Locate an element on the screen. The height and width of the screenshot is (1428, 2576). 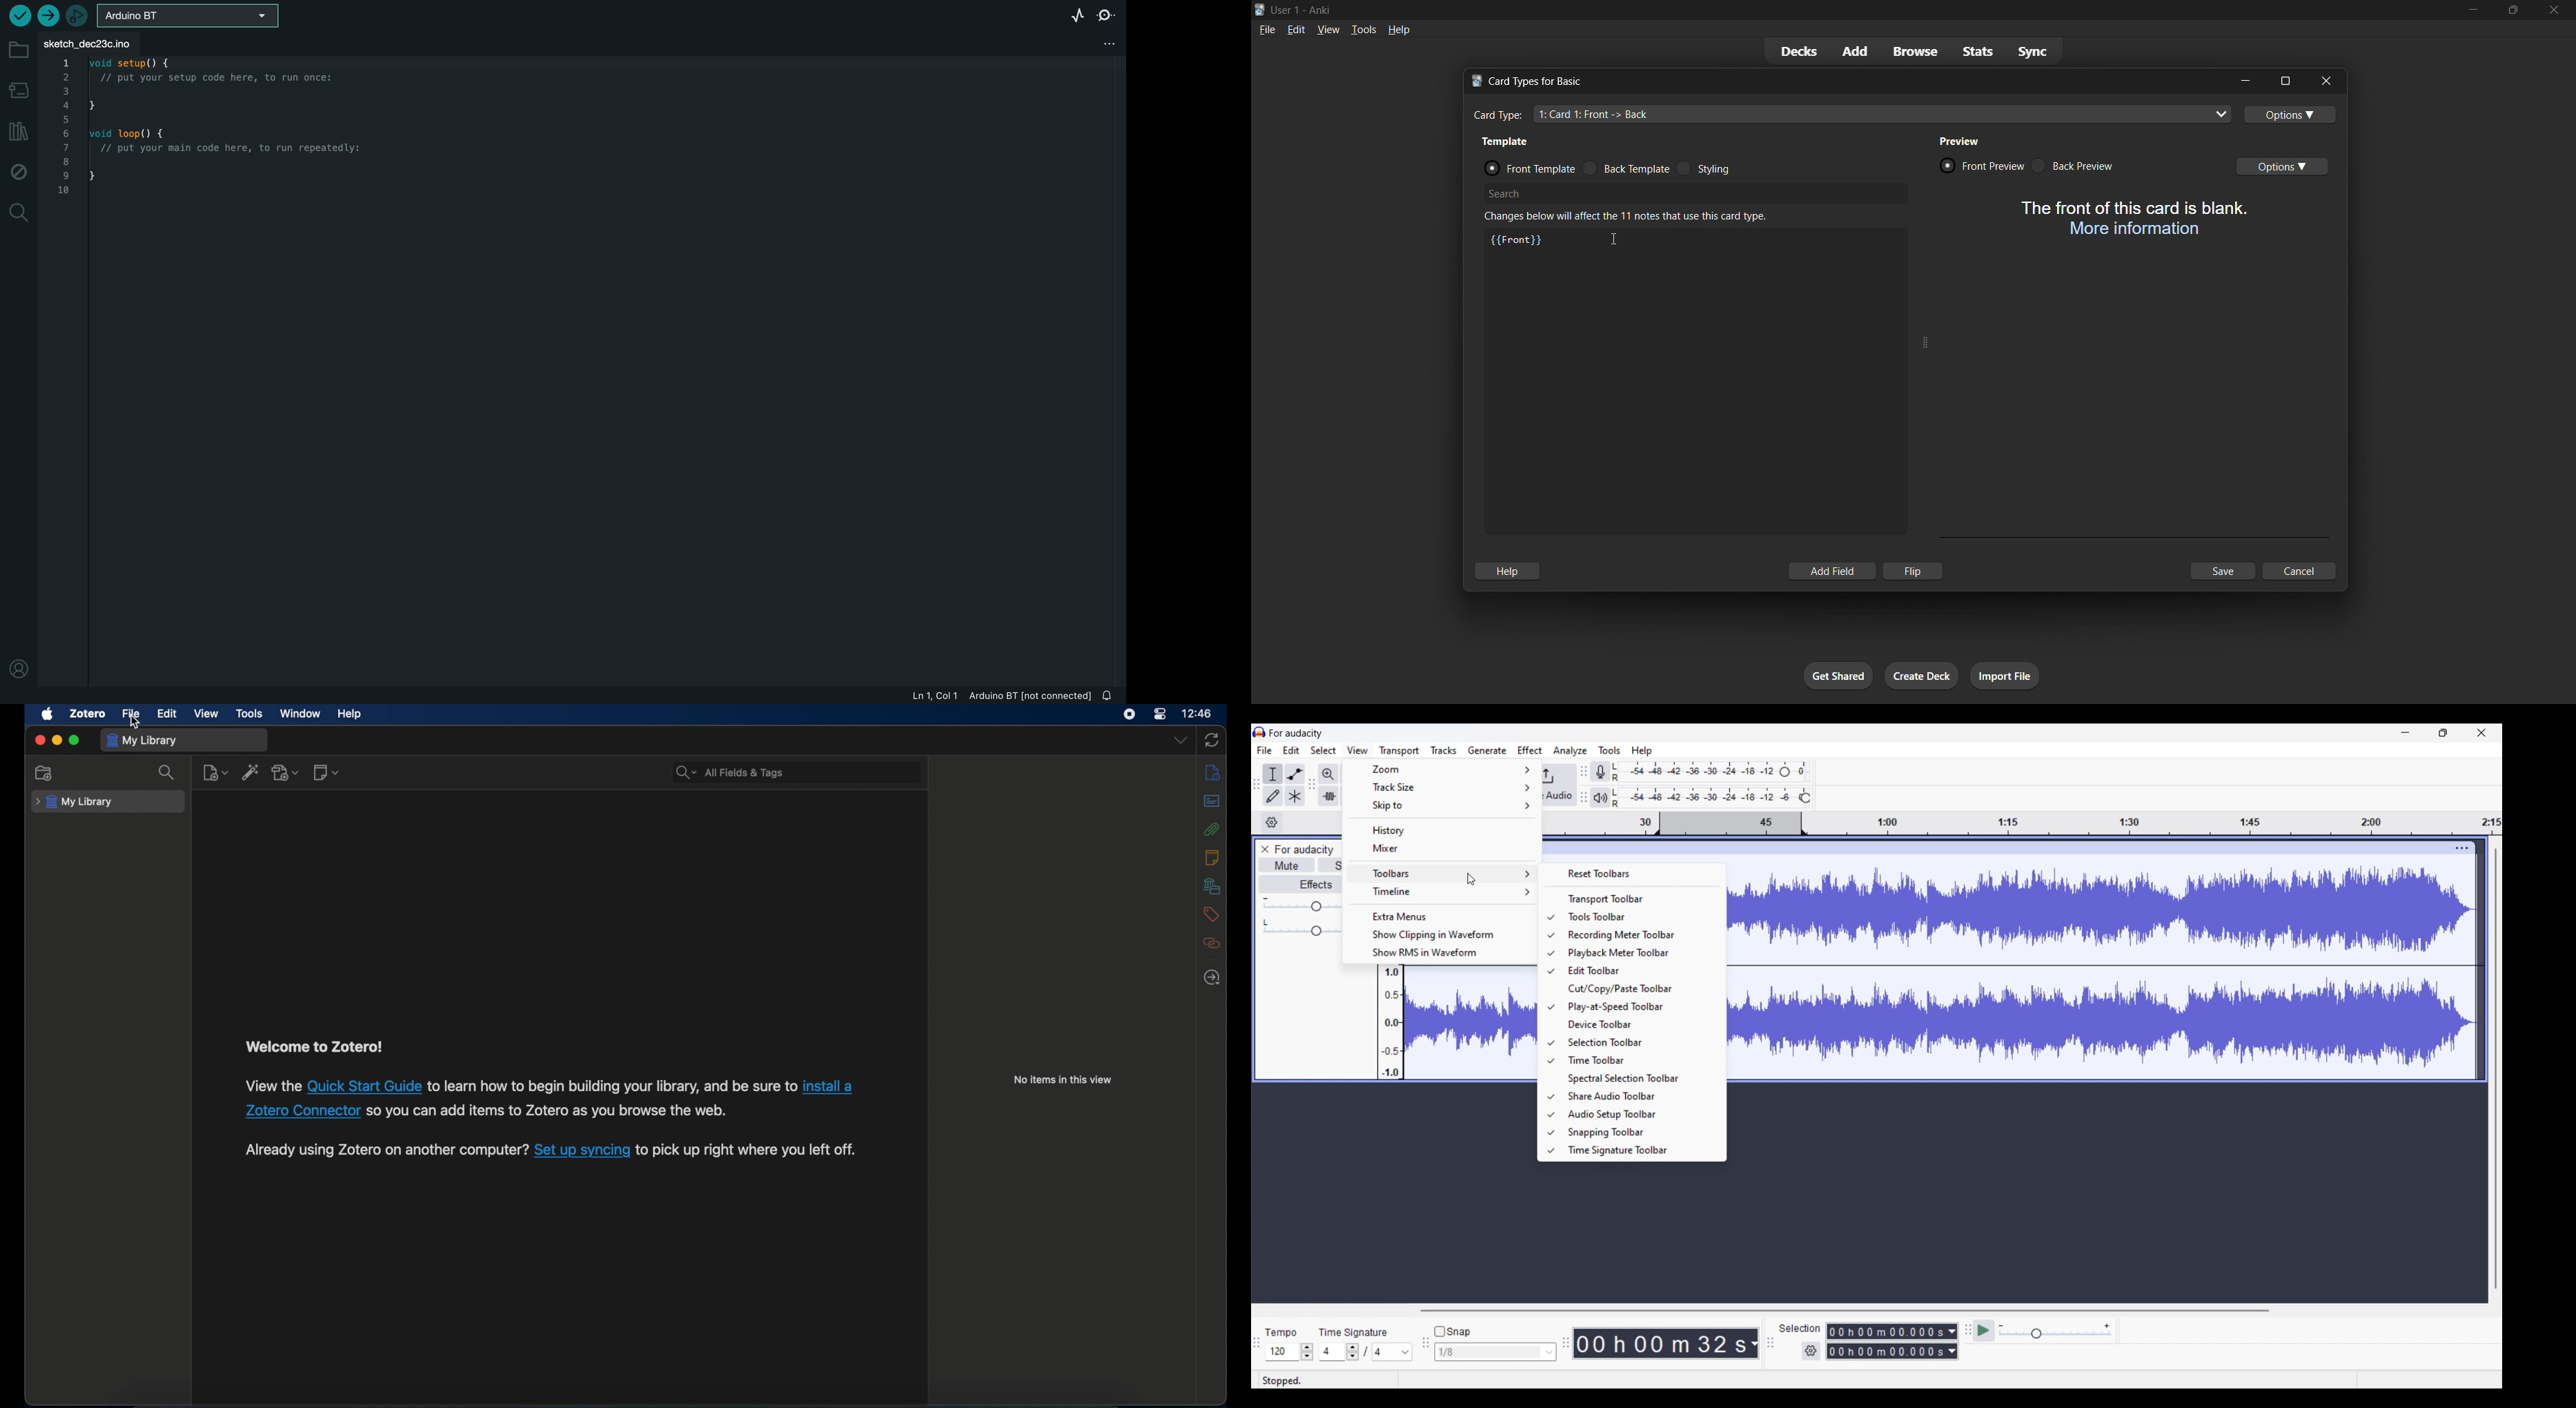
search bar is located at coordinates (730, 771).